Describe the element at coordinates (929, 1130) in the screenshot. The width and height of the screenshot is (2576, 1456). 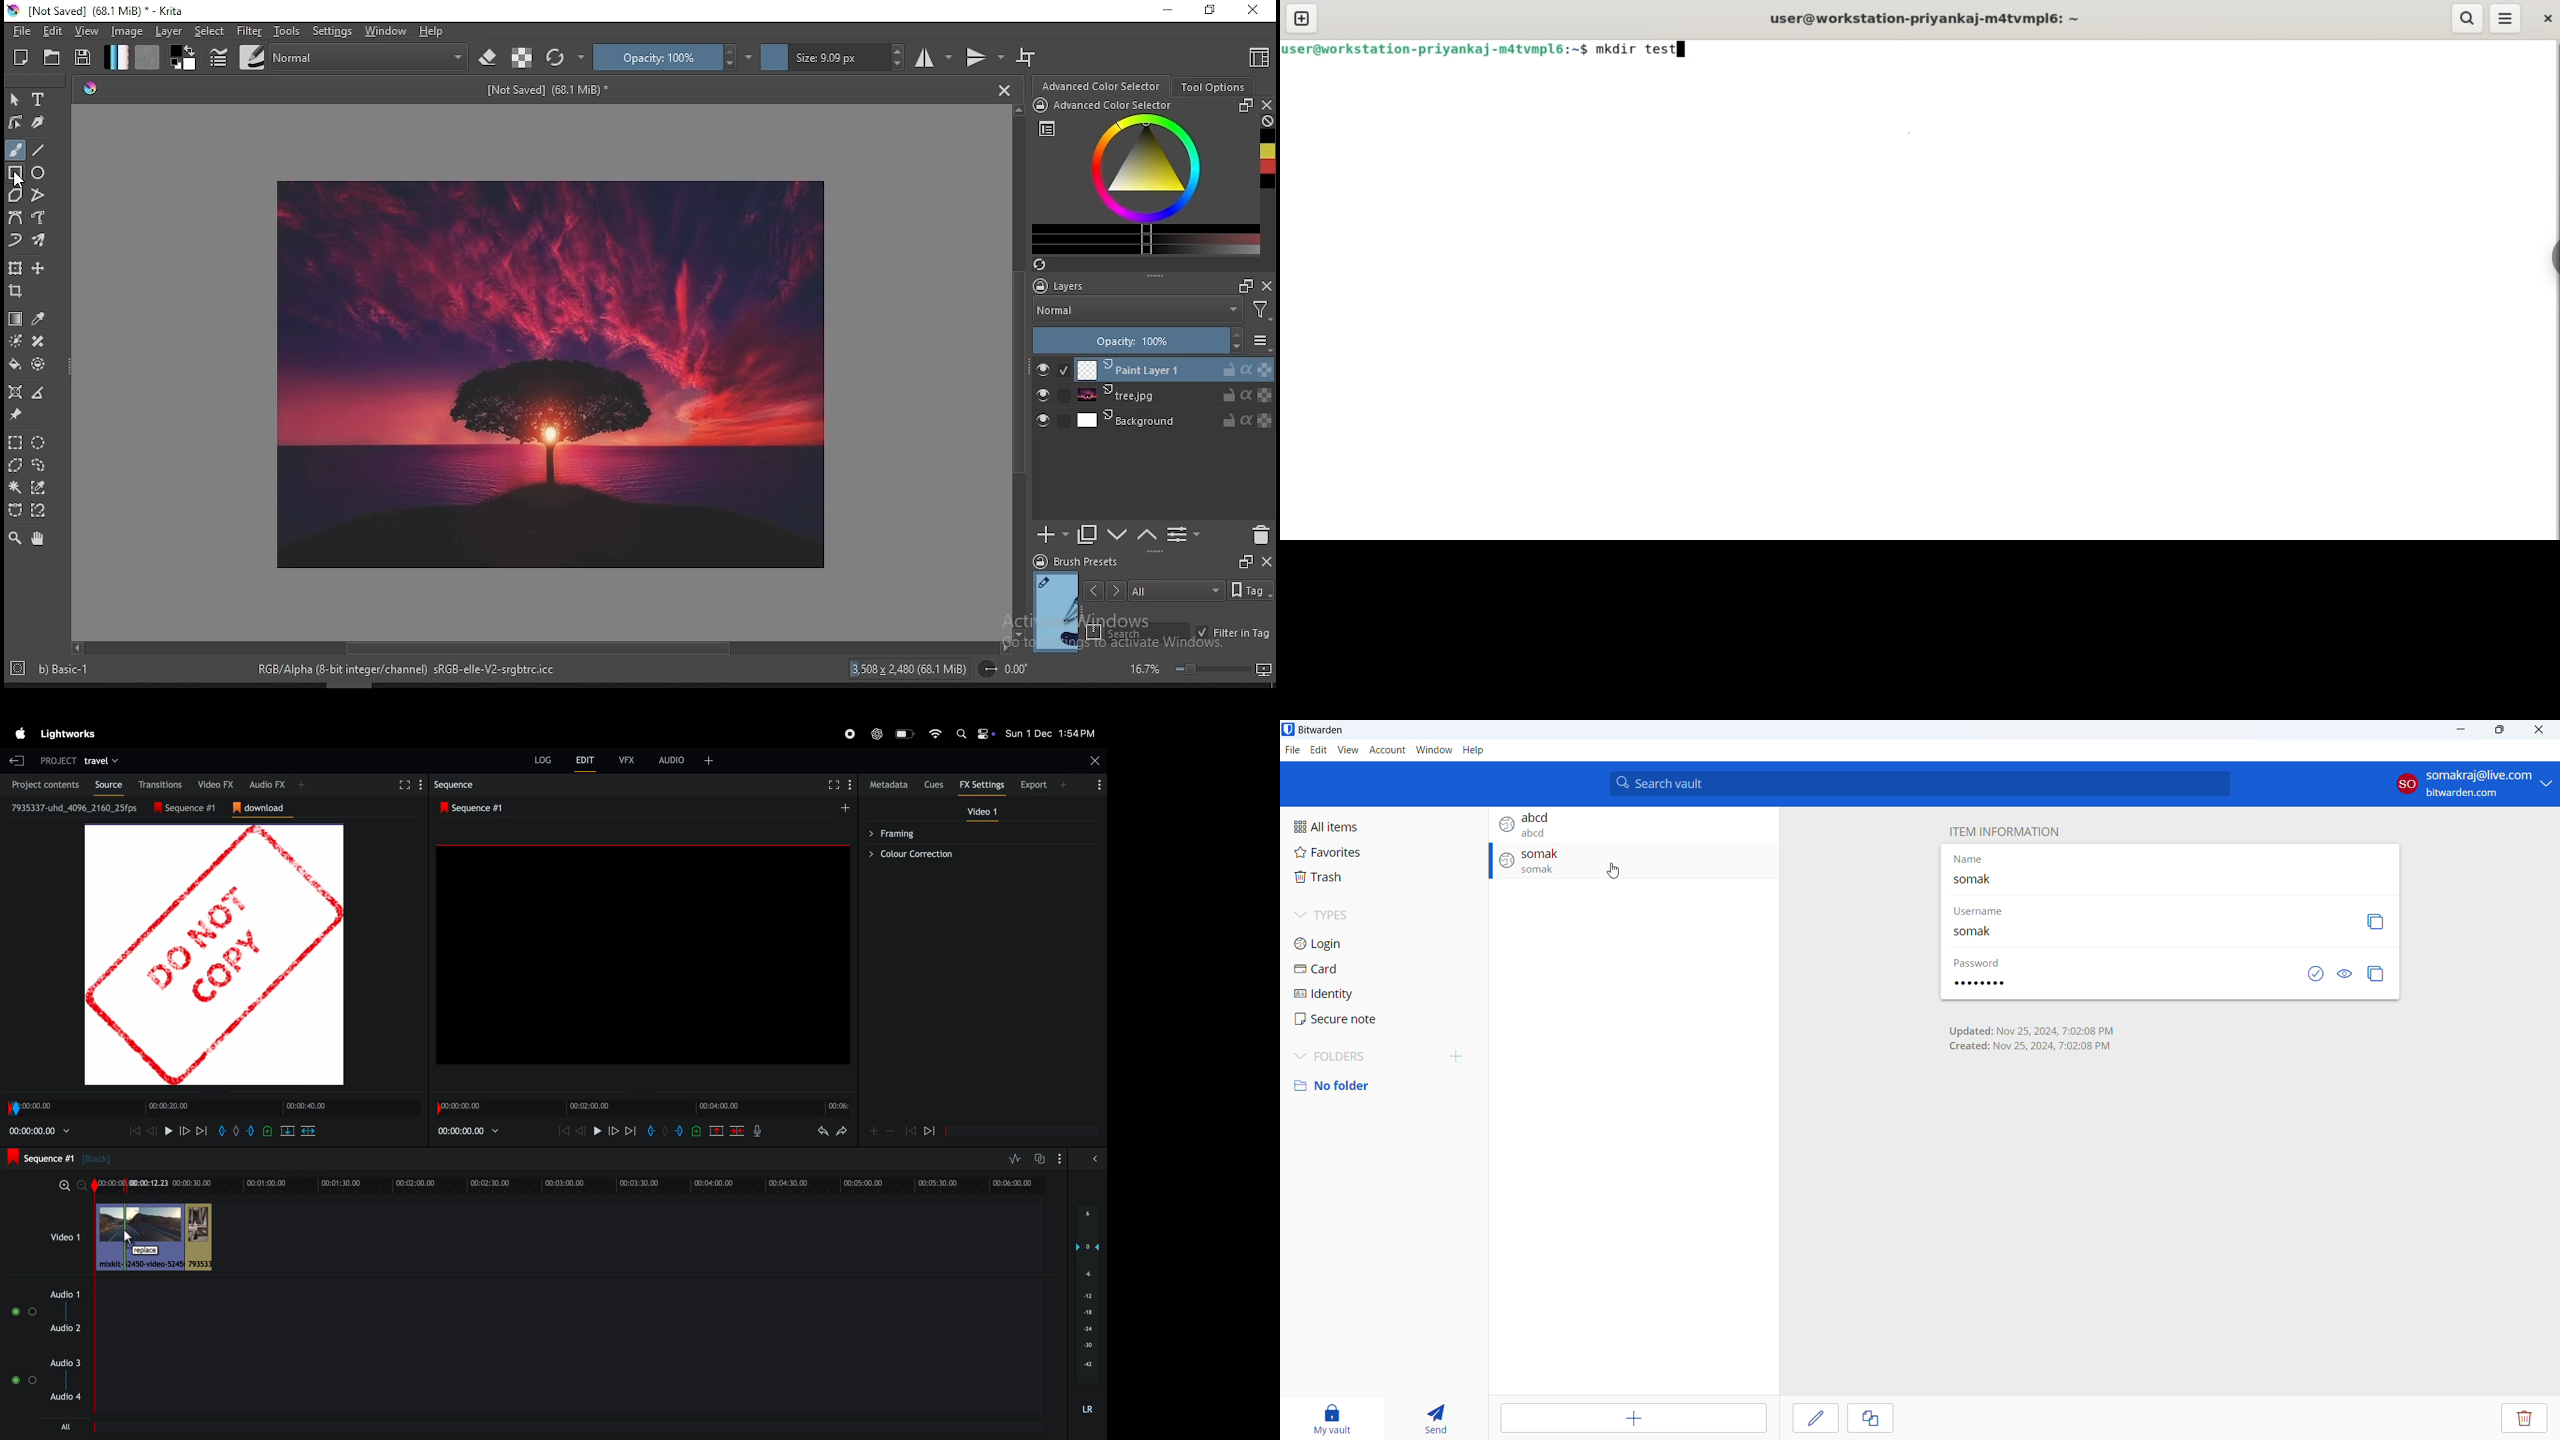
I see `rewind` at that location.